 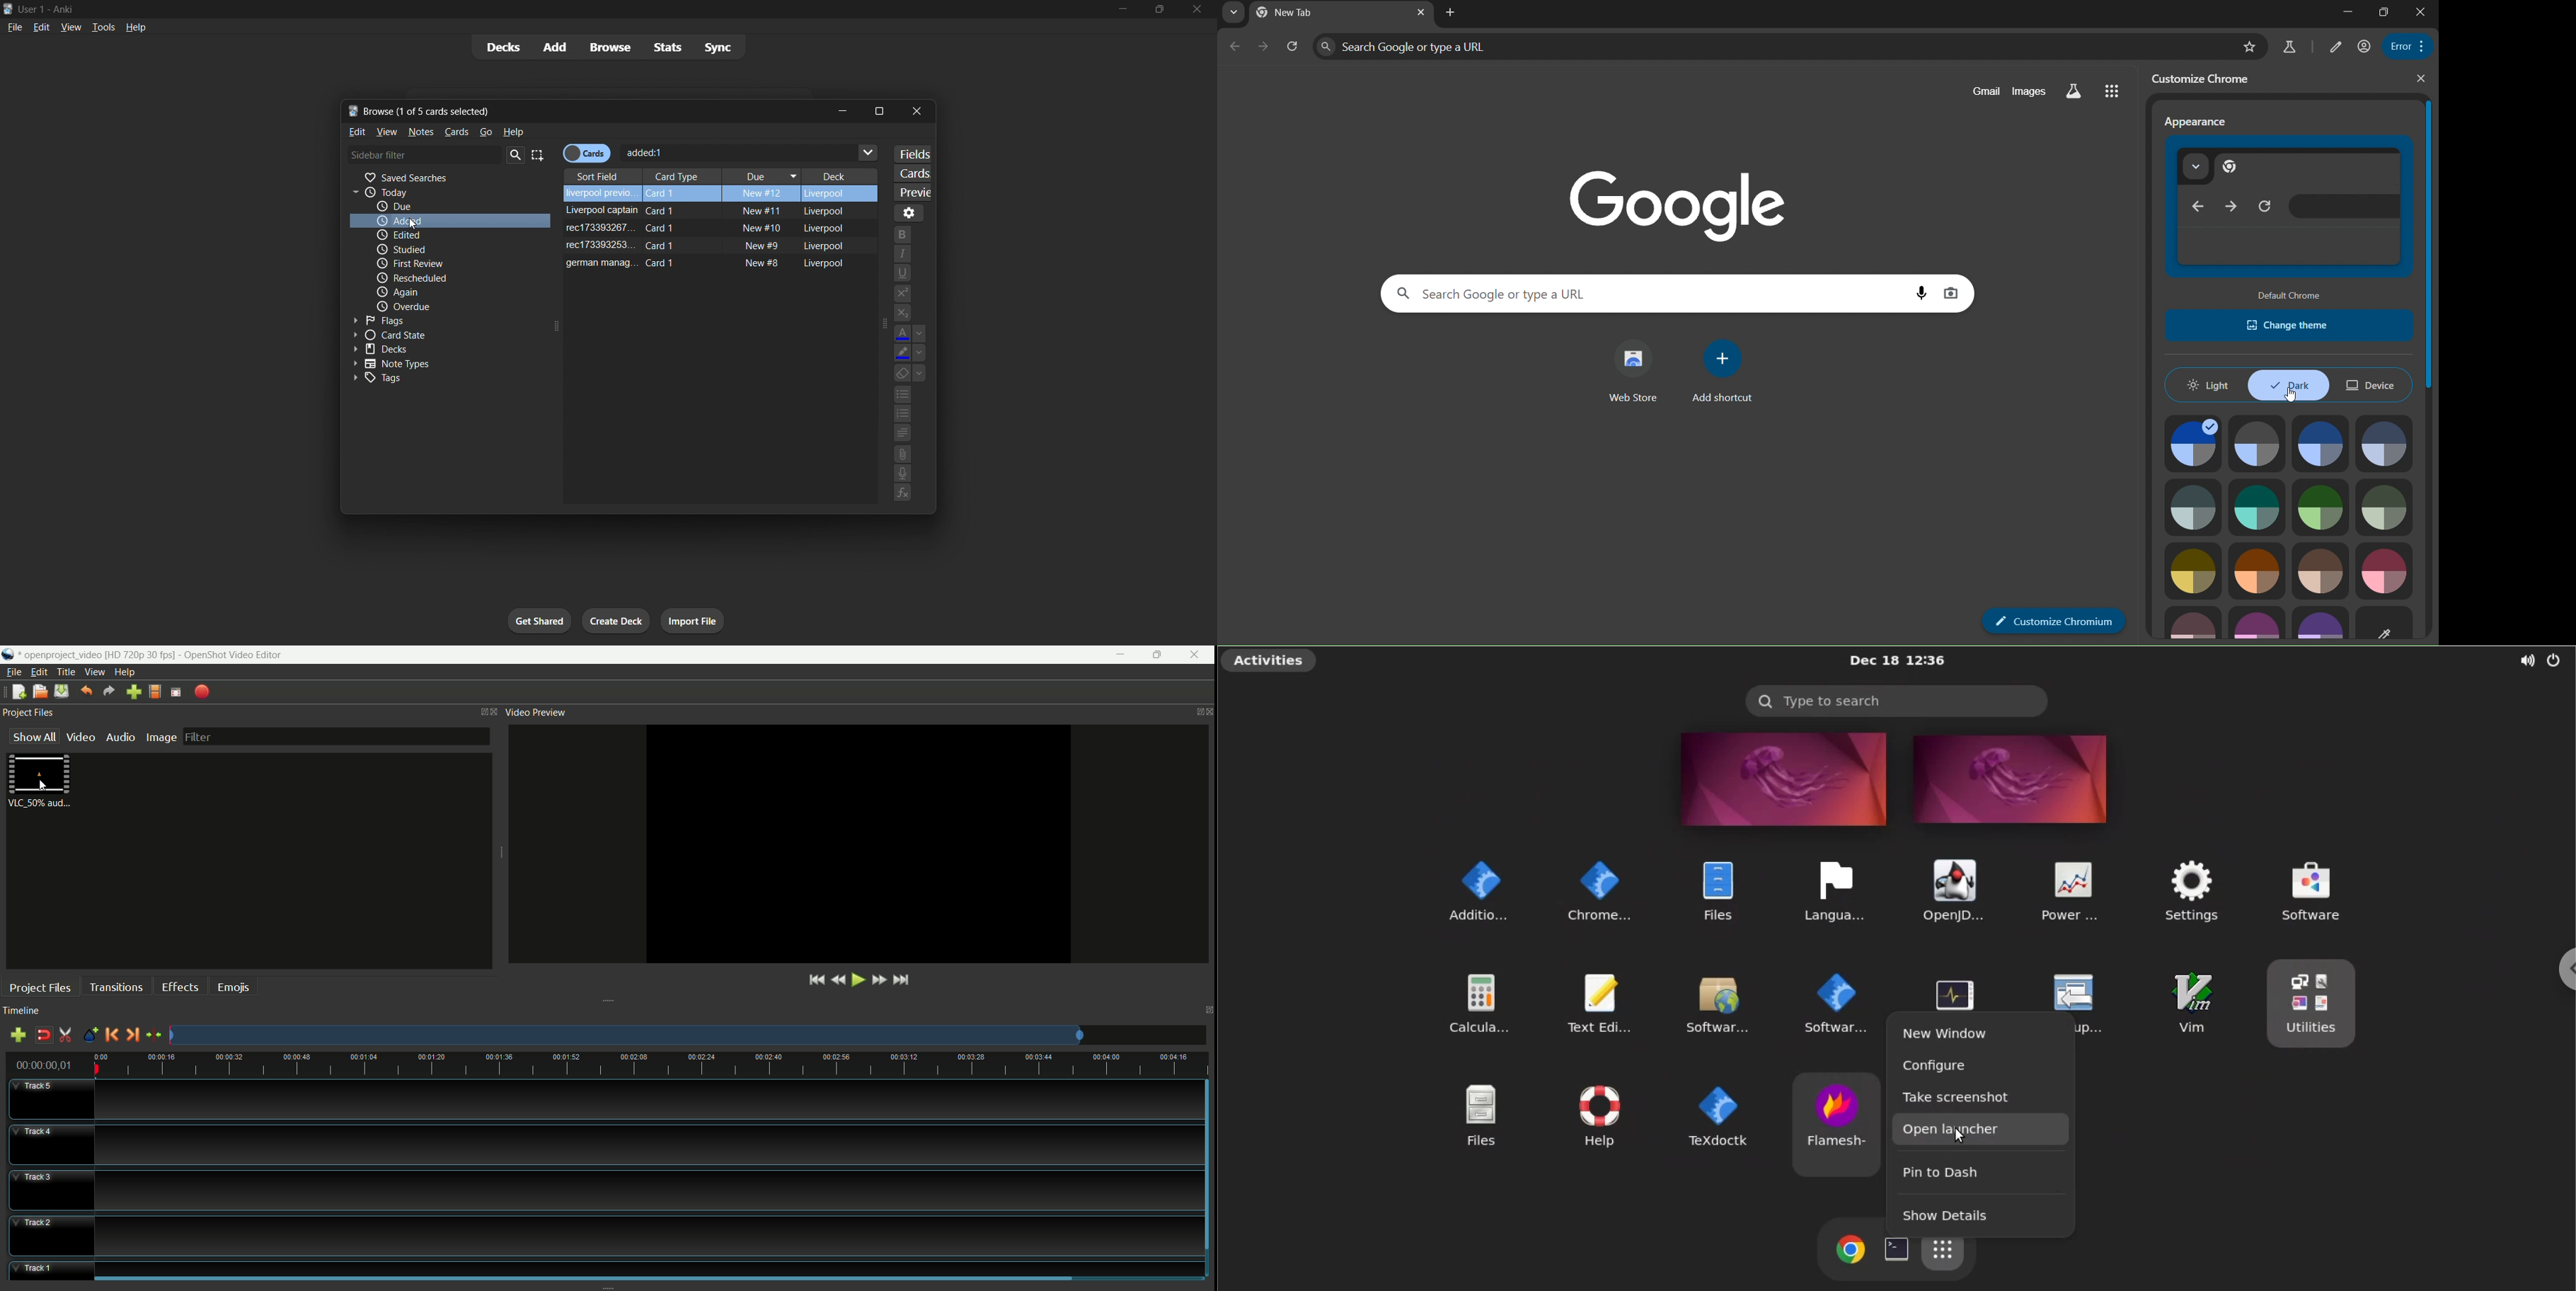 I want to click on tools, so click(x=103, y=28).